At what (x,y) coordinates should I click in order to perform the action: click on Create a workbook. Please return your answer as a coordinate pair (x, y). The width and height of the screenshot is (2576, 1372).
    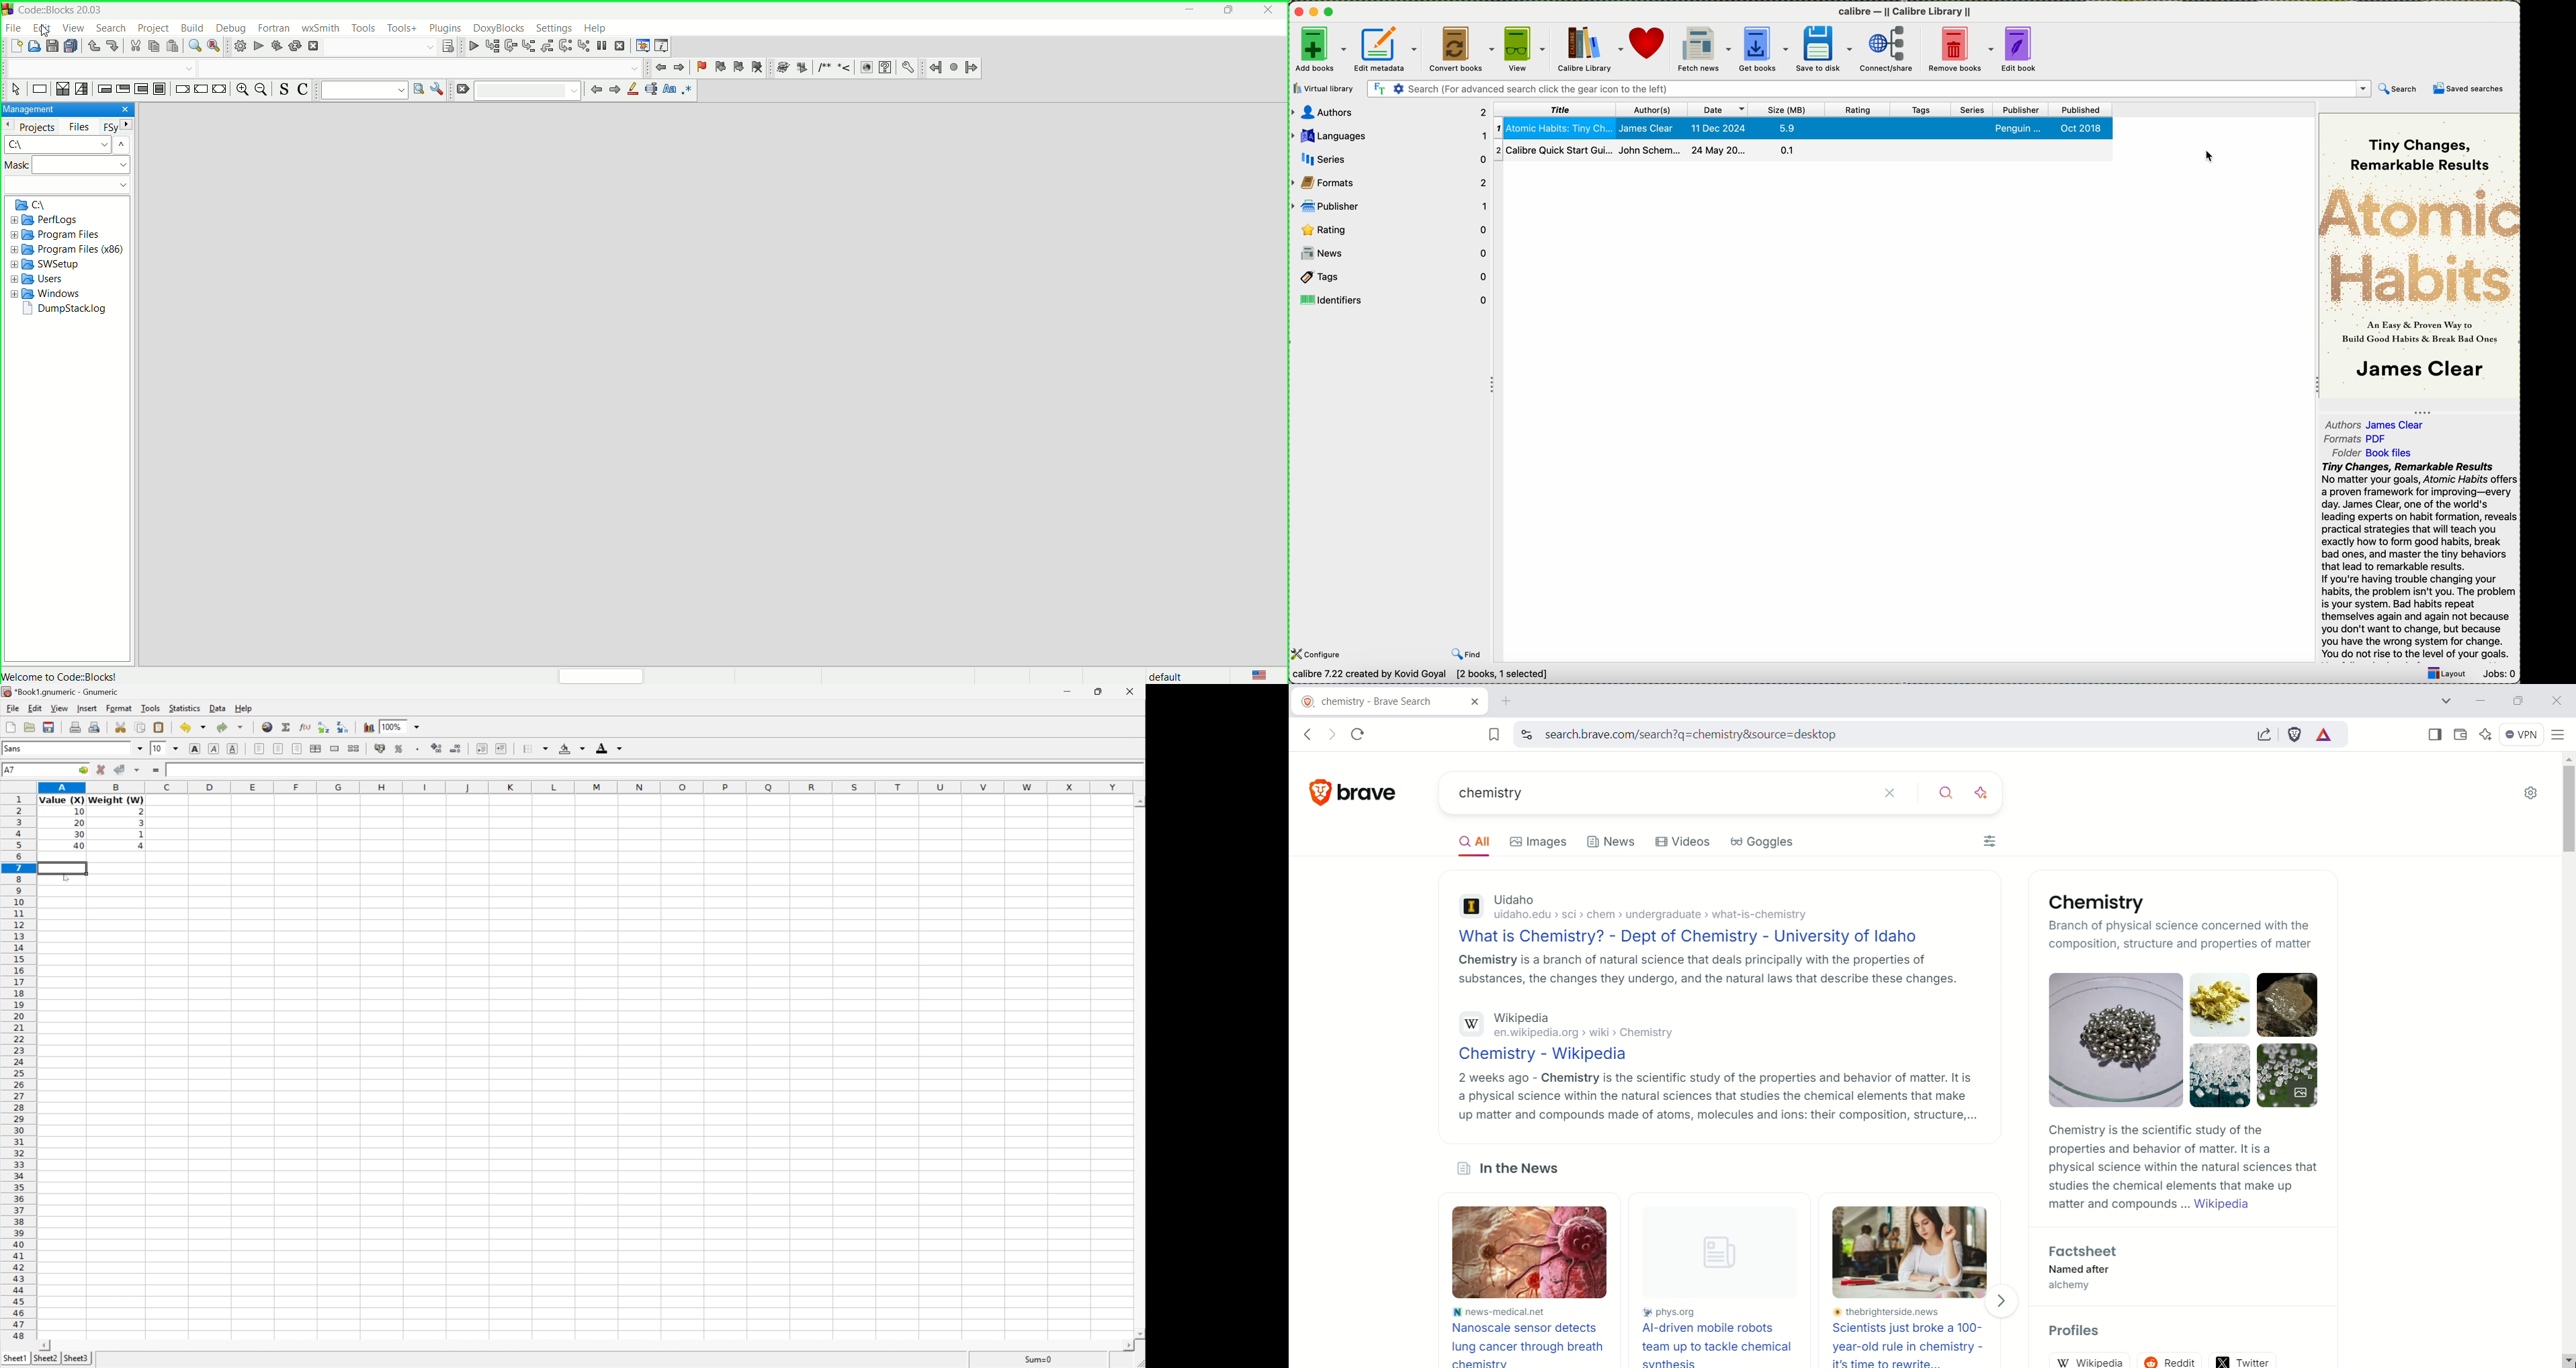
    Looking at the image, I should click on (9, 727).